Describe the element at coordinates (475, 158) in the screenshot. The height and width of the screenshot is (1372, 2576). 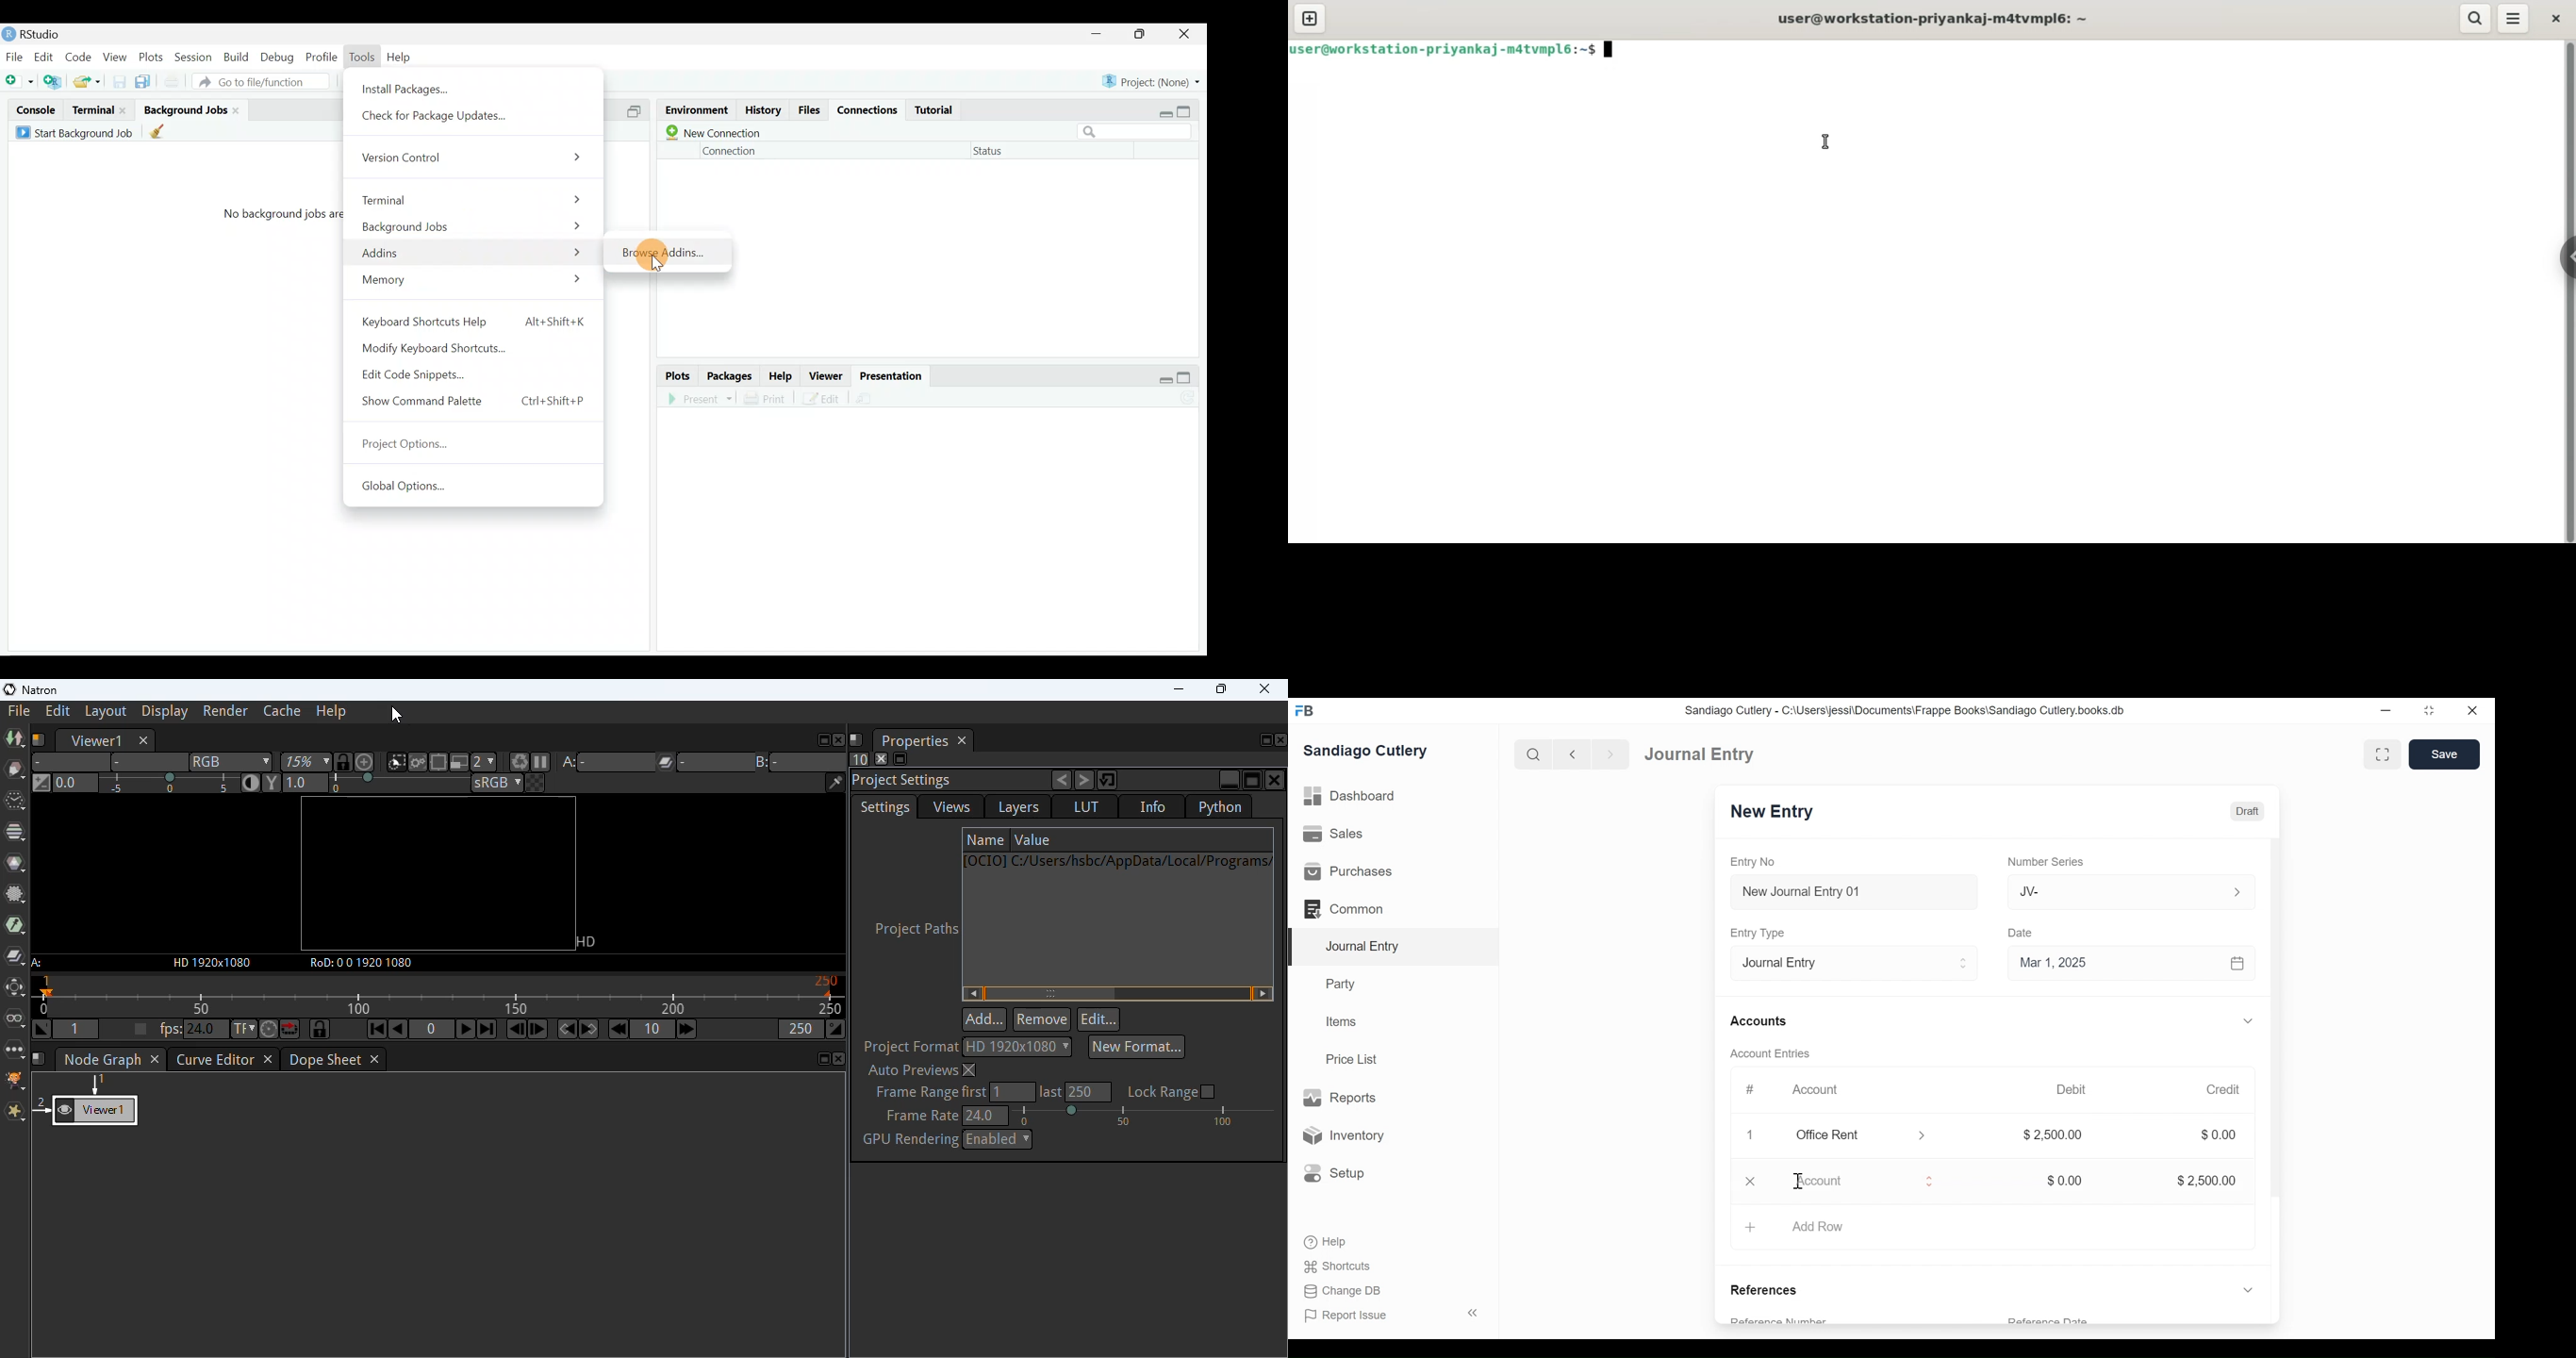
I see `Version Control >` at that location.